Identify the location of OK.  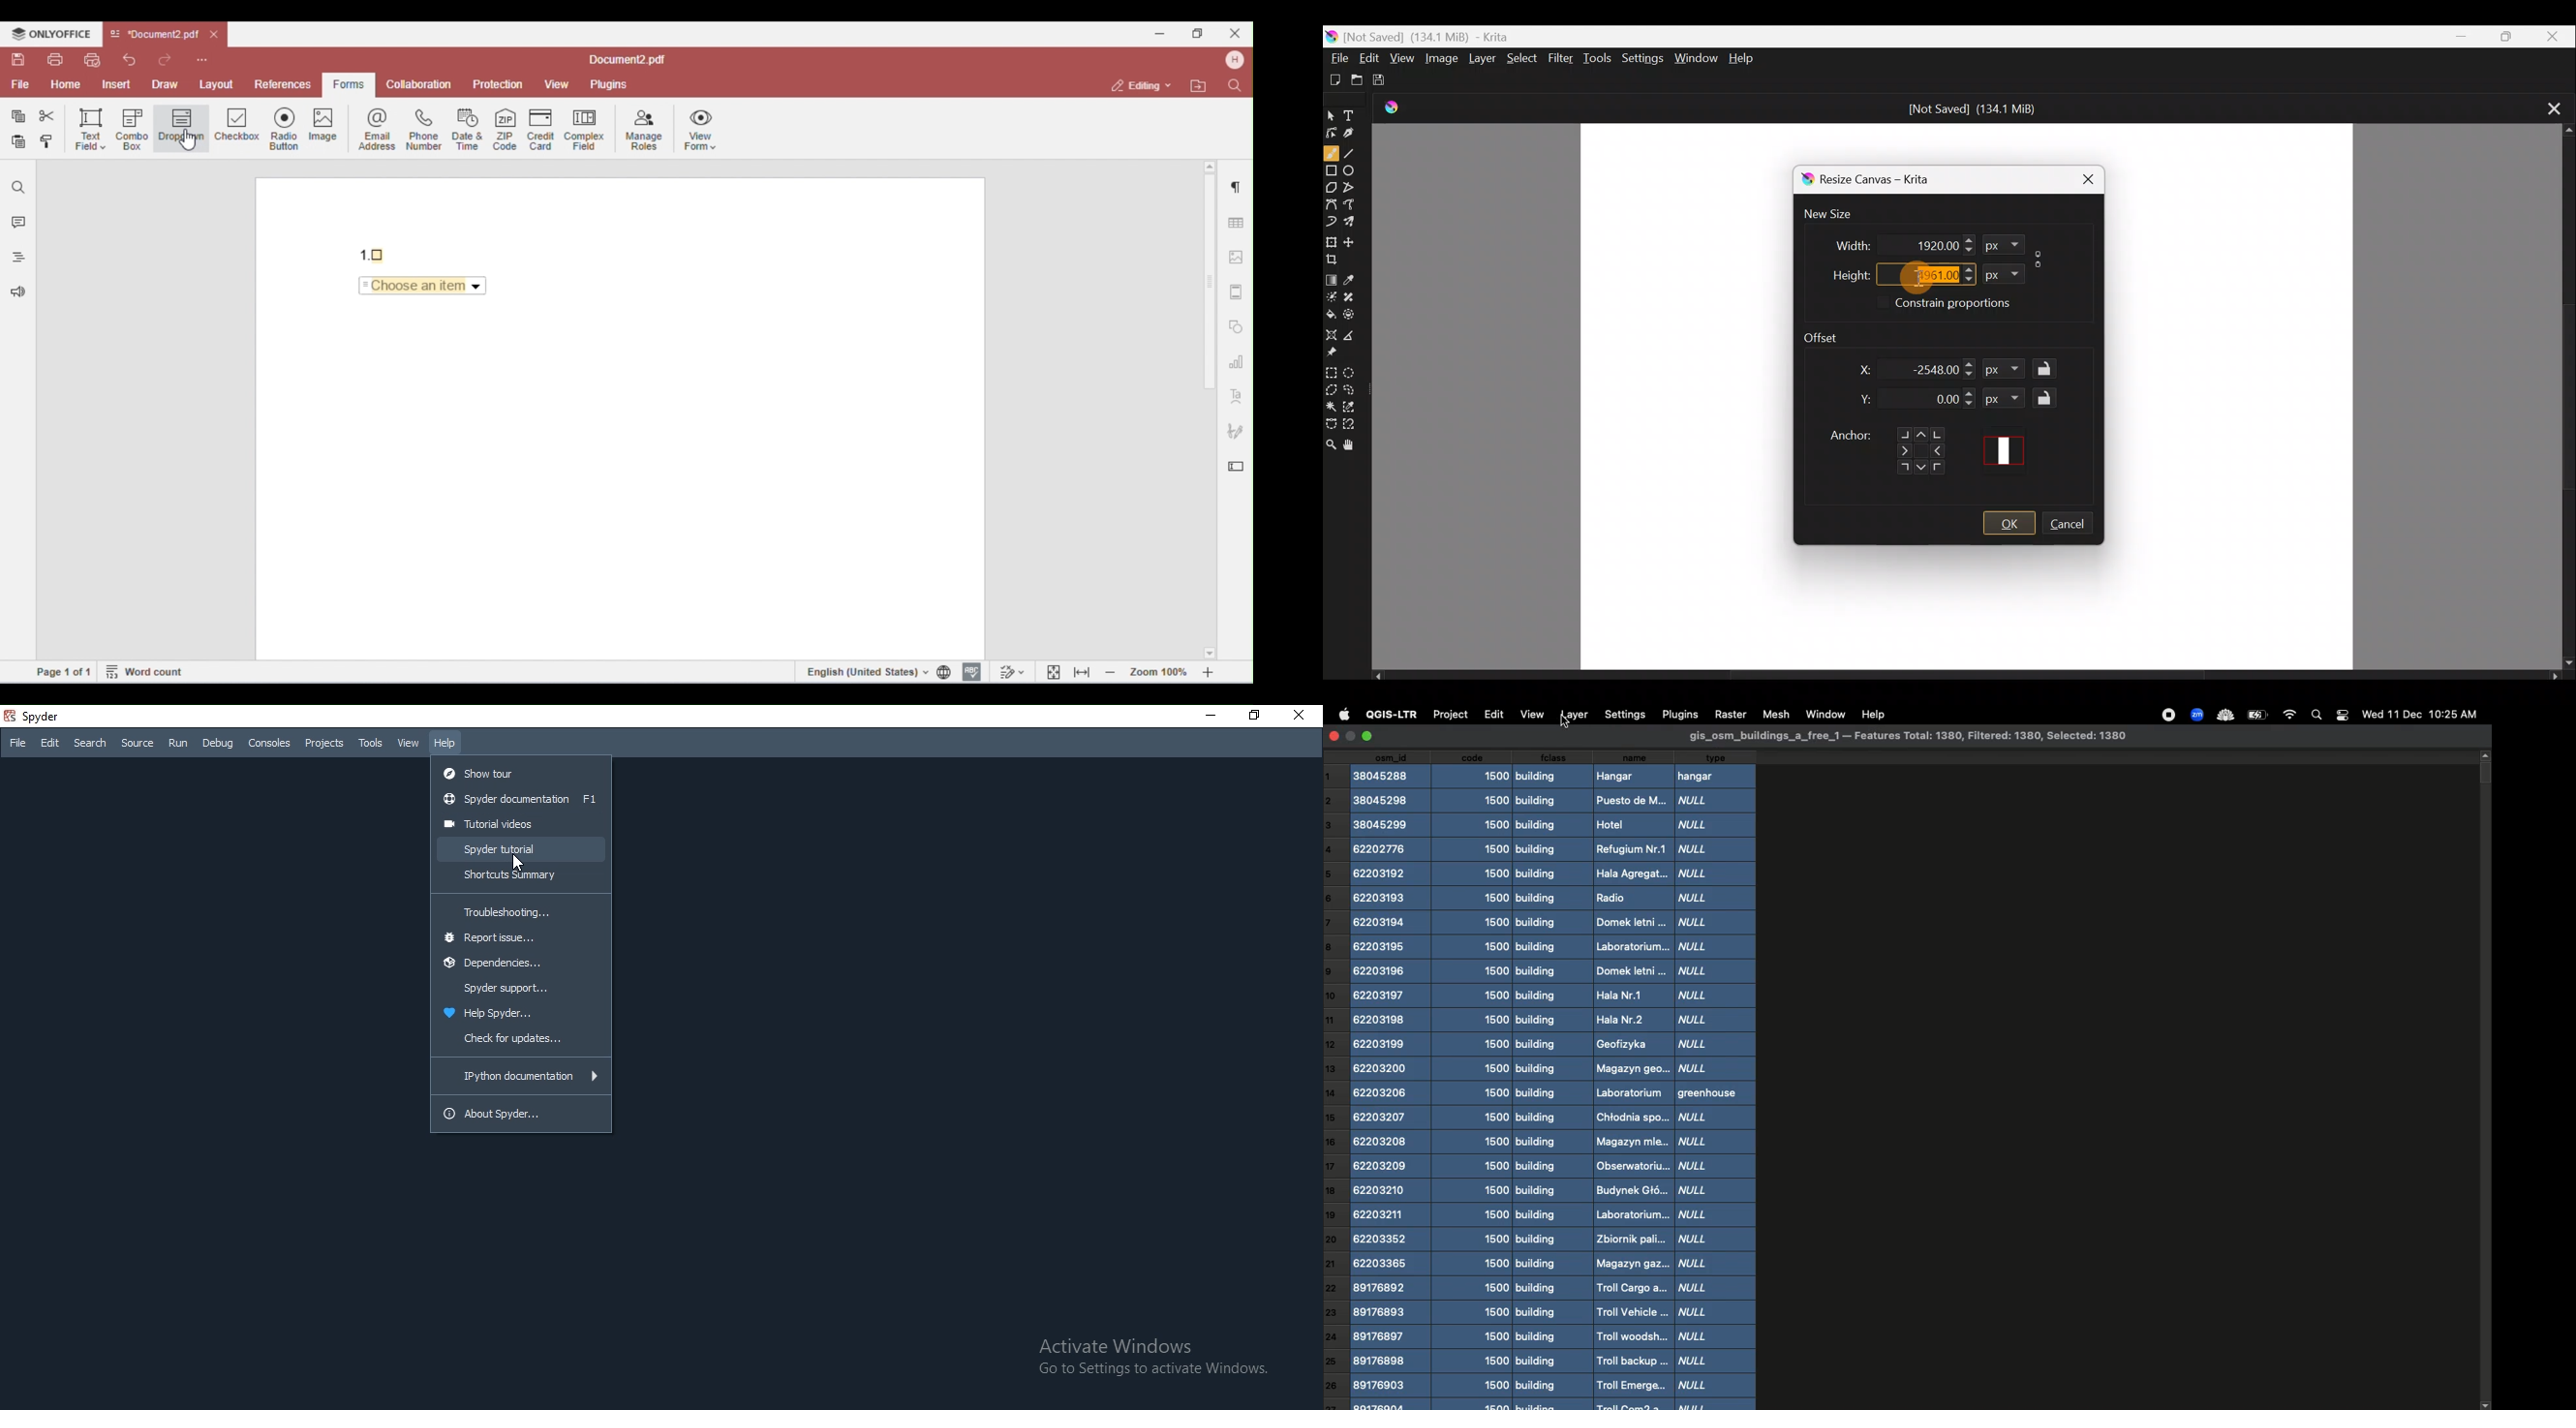
(2009, 524).